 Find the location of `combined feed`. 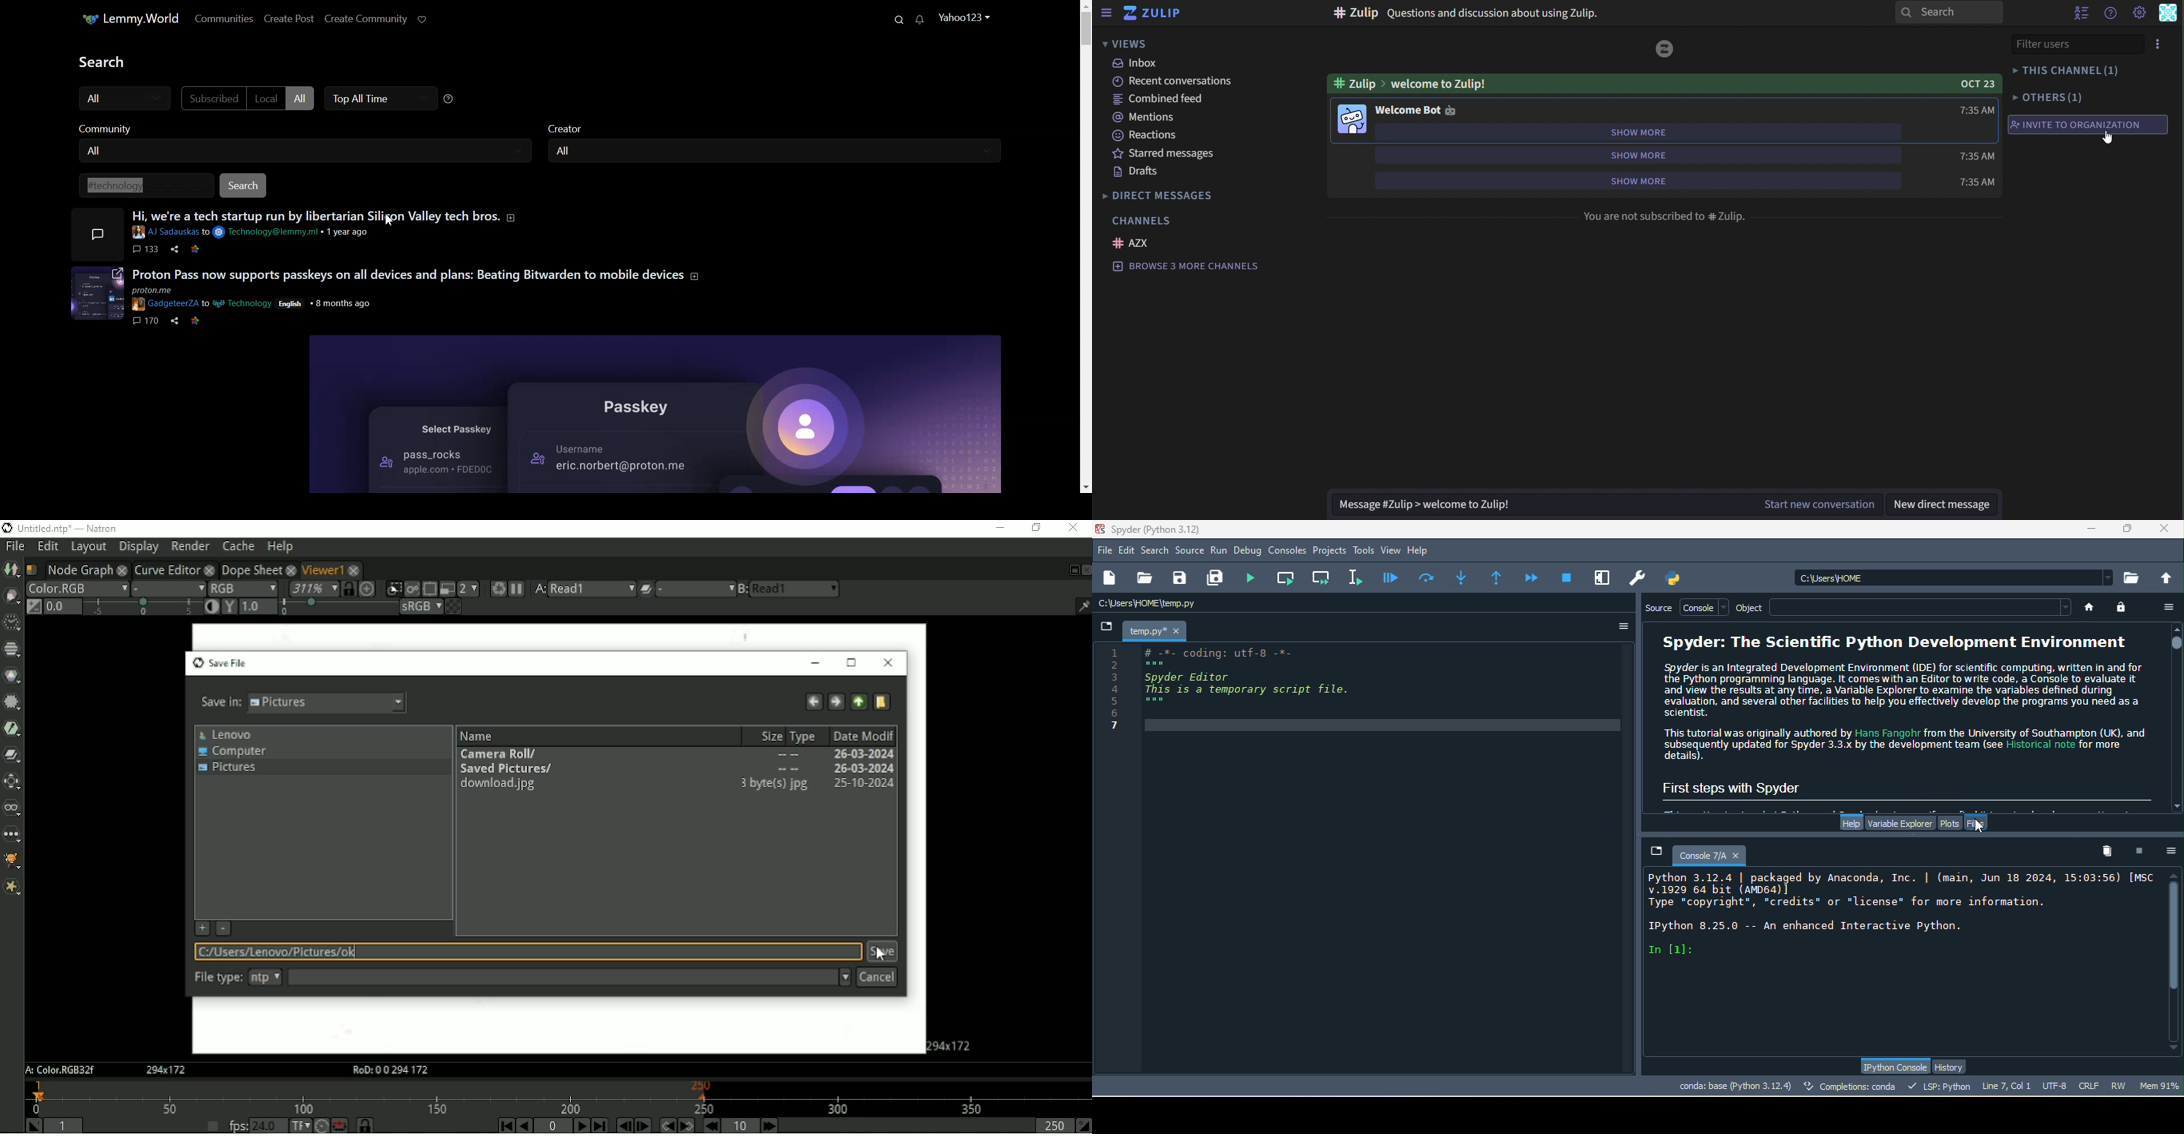

combined feed is located at coordinates (1169, 99).